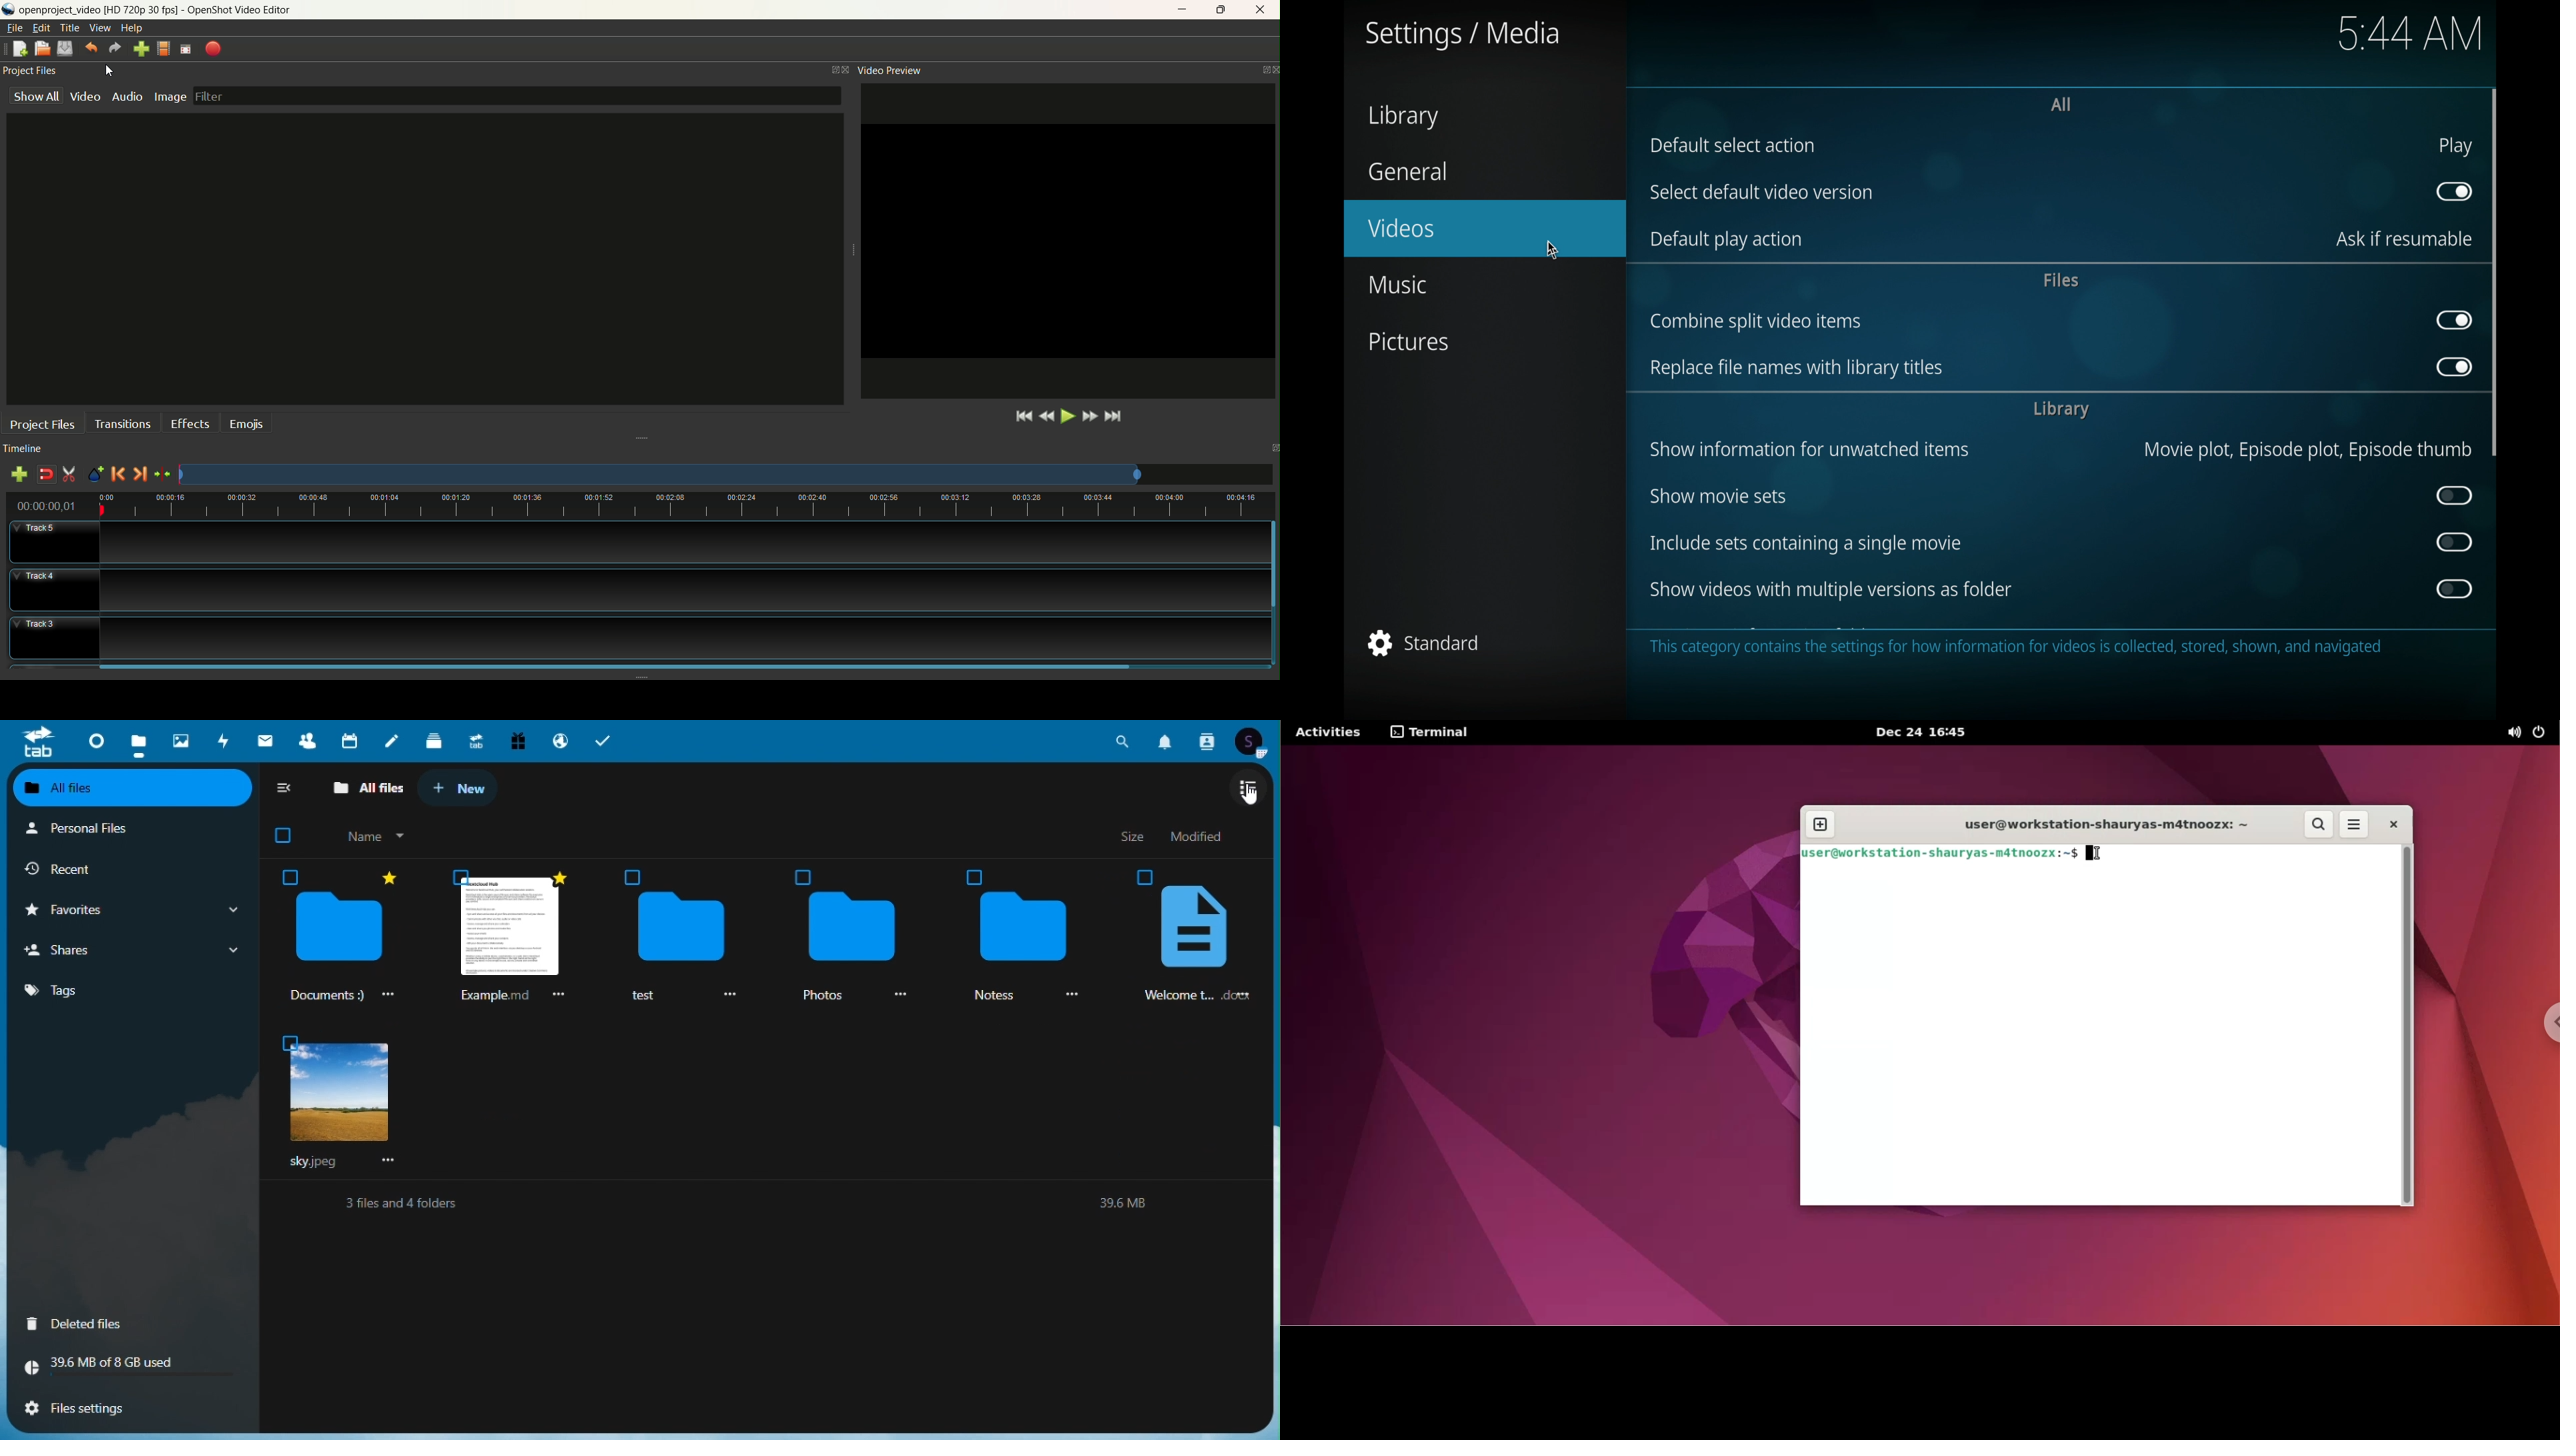 The image size is (2576, 1456). Describe the element at coordinates (891, 70) in the screenshot. I see `video preview` at that location.